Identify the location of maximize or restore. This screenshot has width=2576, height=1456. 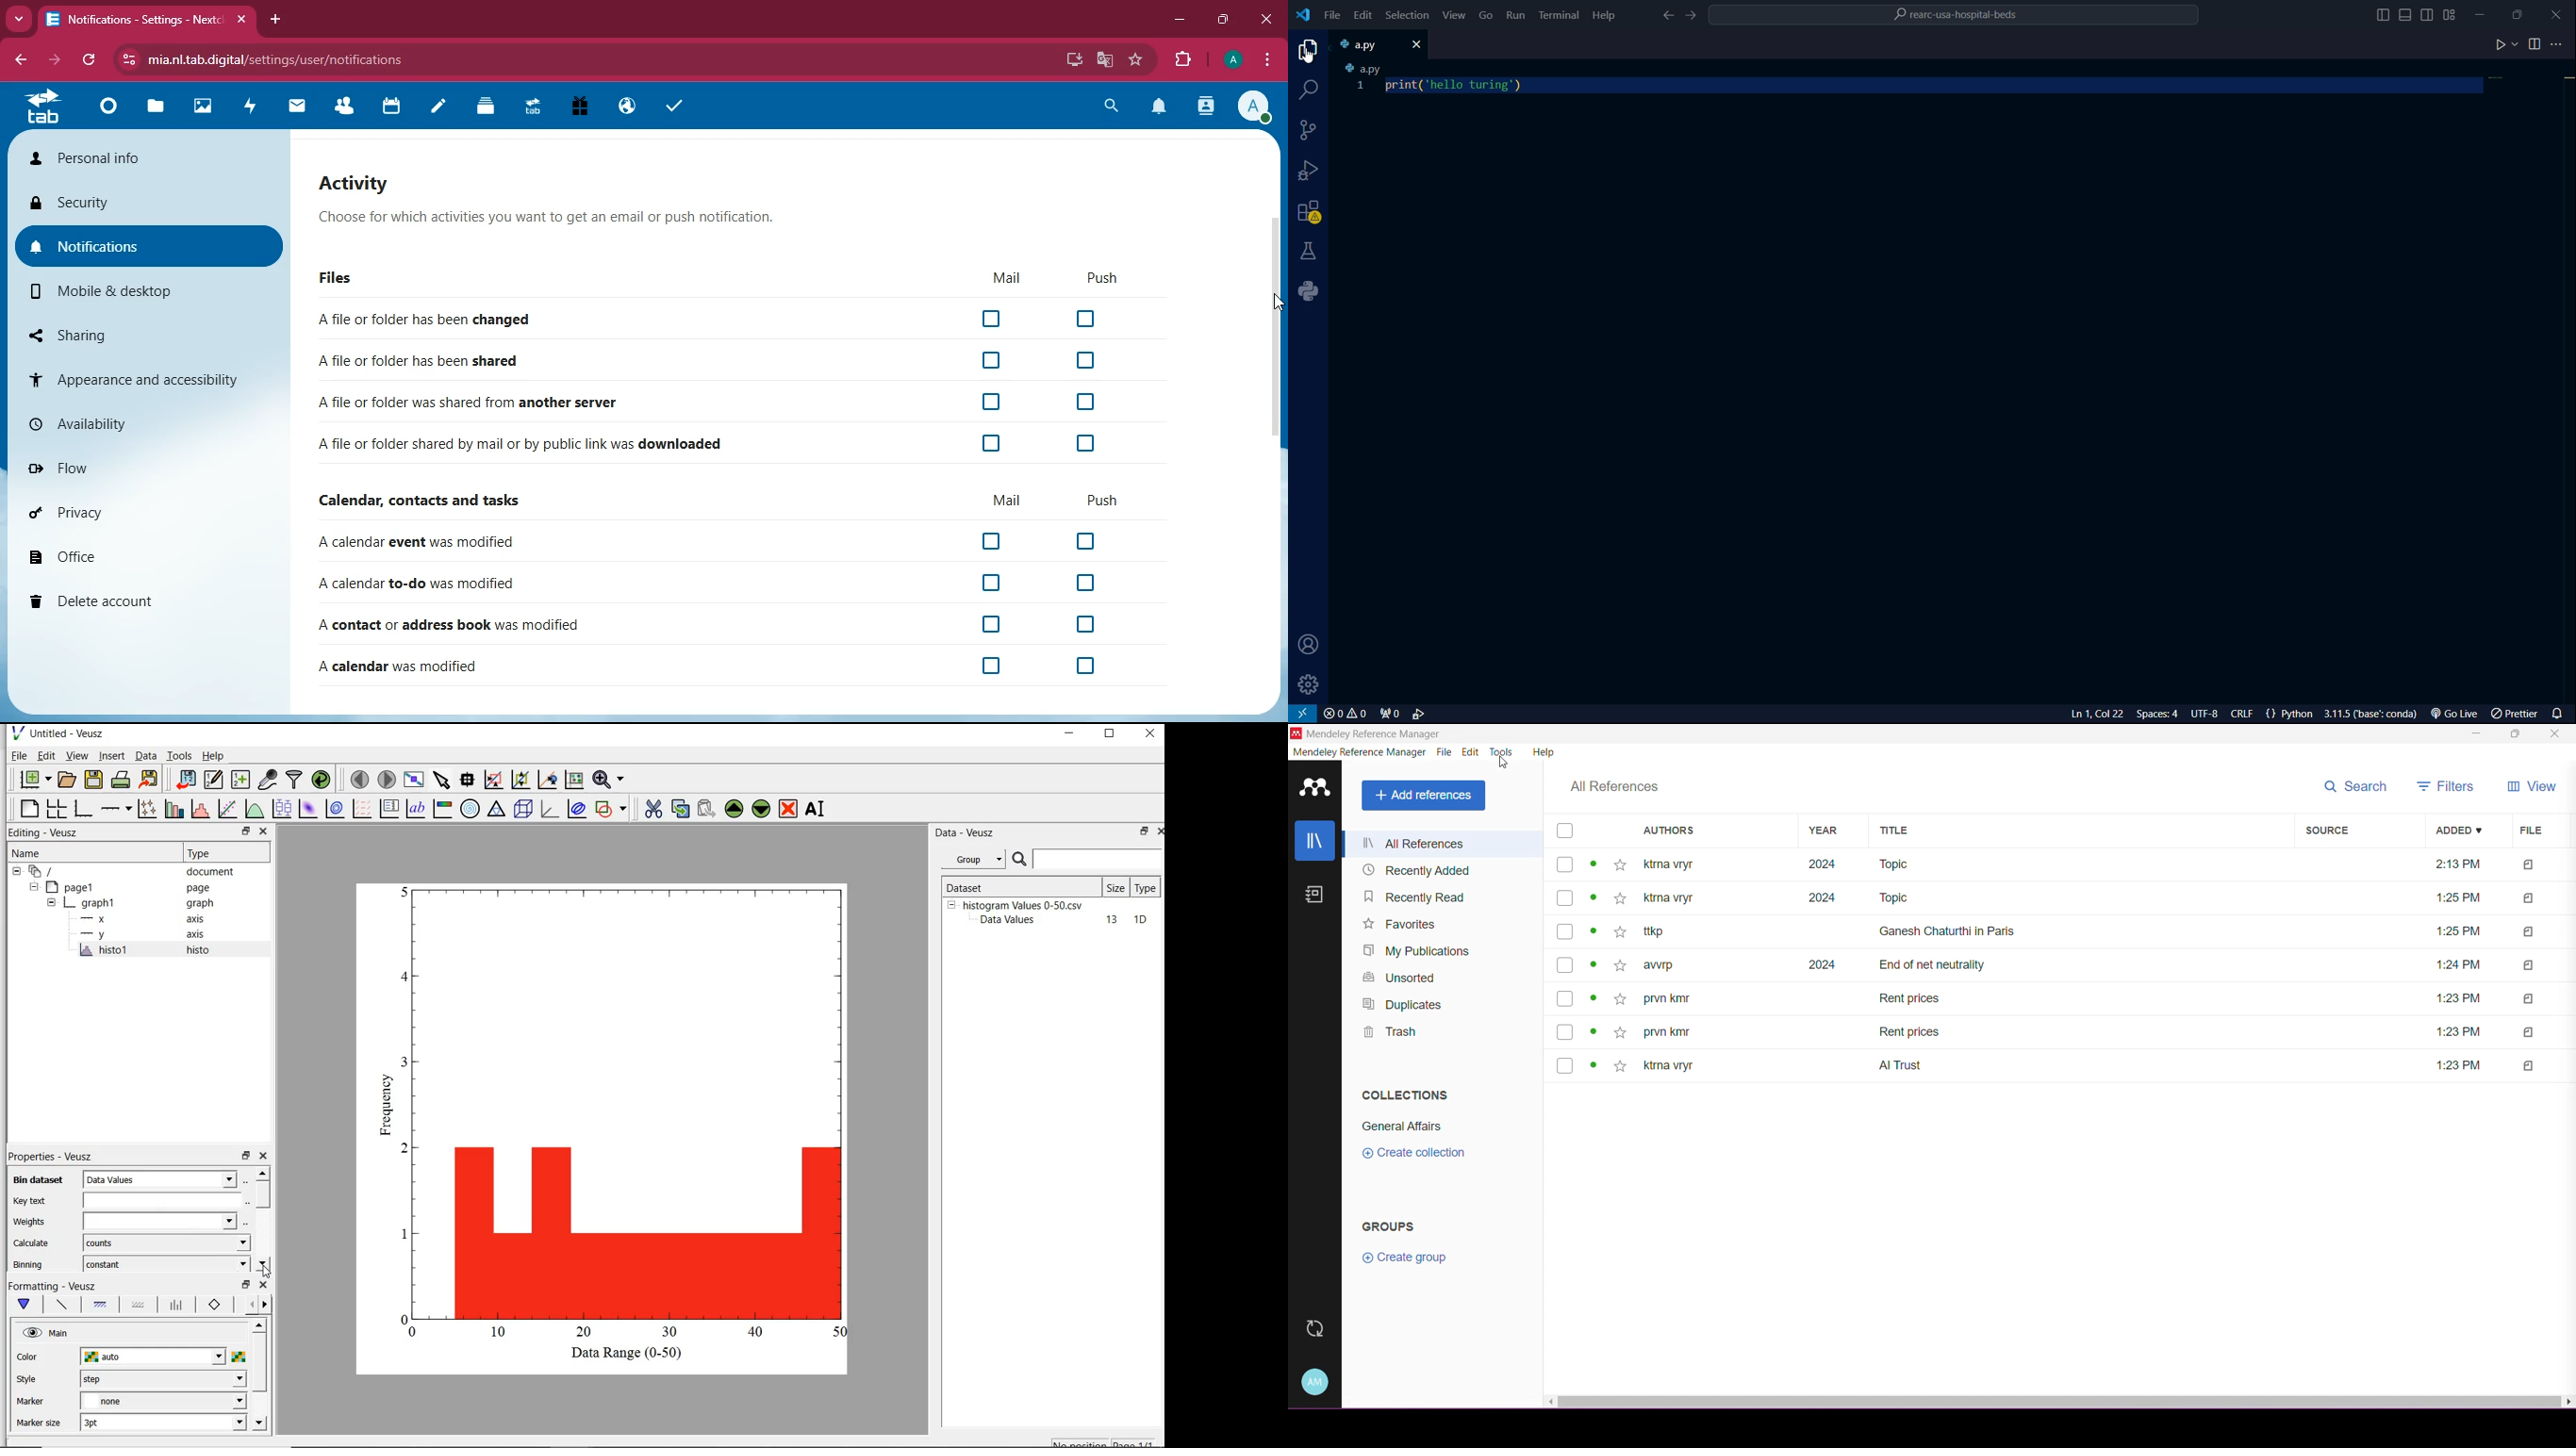
(2517, 13).